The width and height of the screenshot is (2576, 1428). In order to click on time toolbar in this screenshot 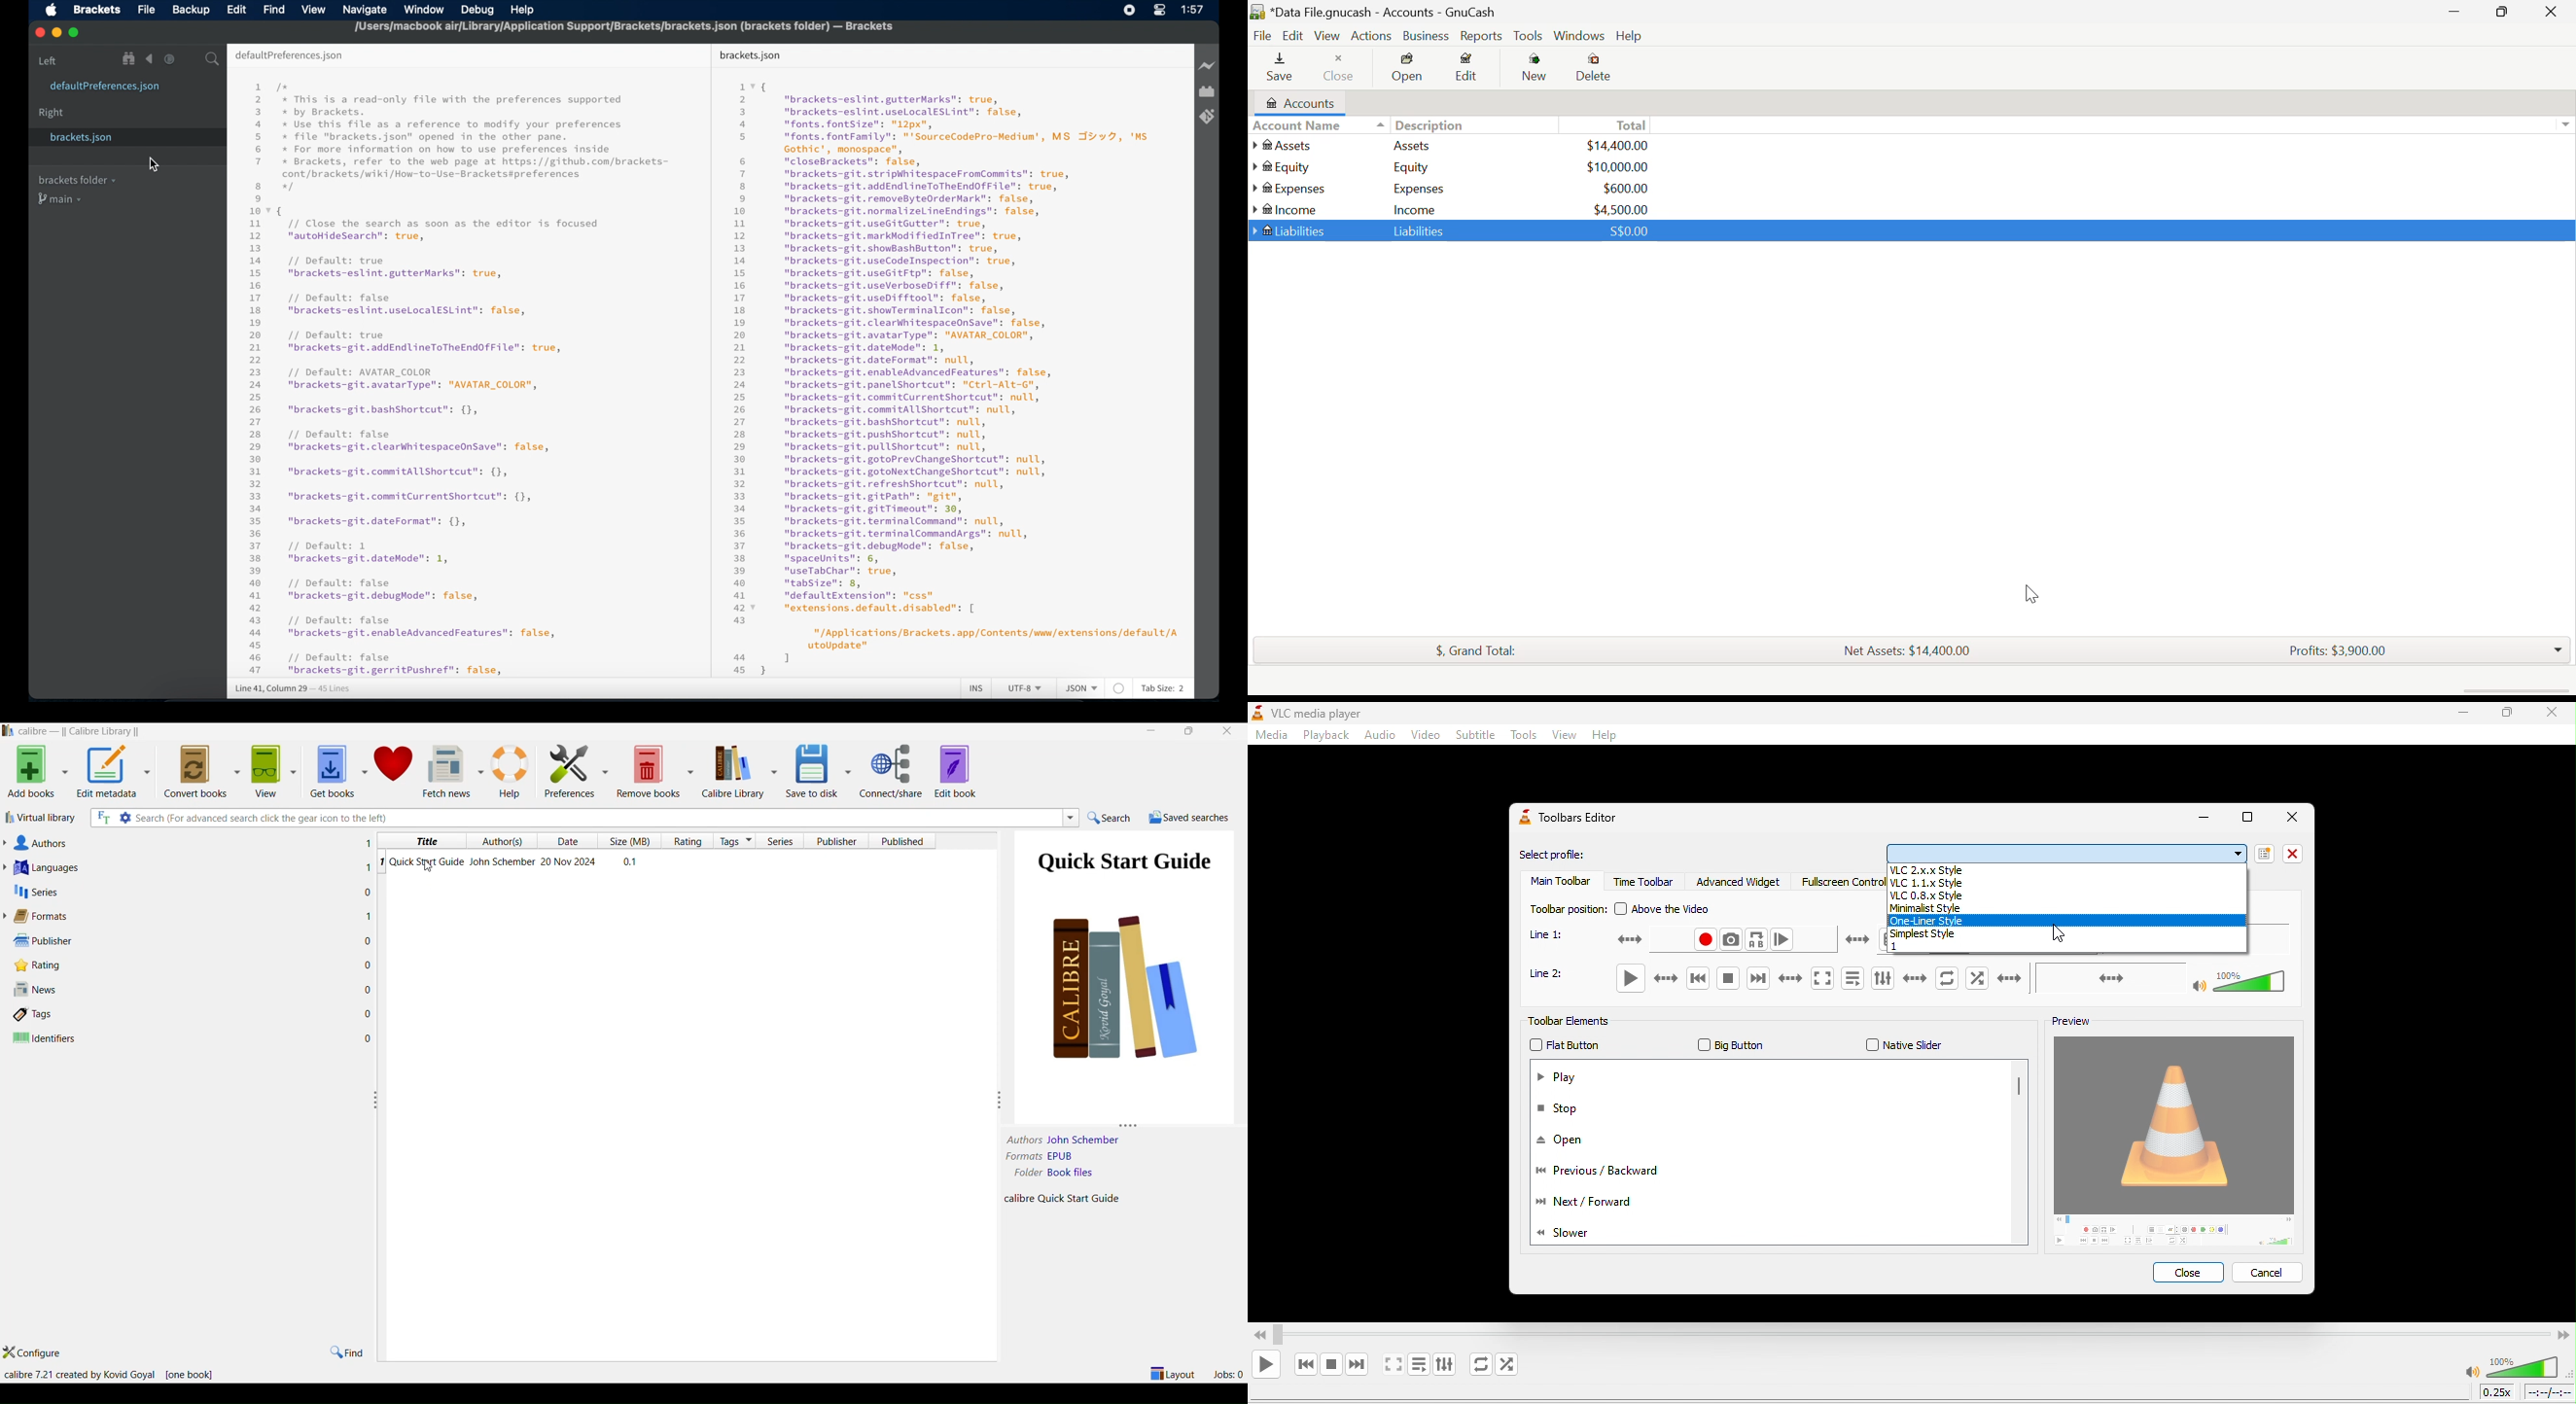, I will do `click(1642, 884)`.